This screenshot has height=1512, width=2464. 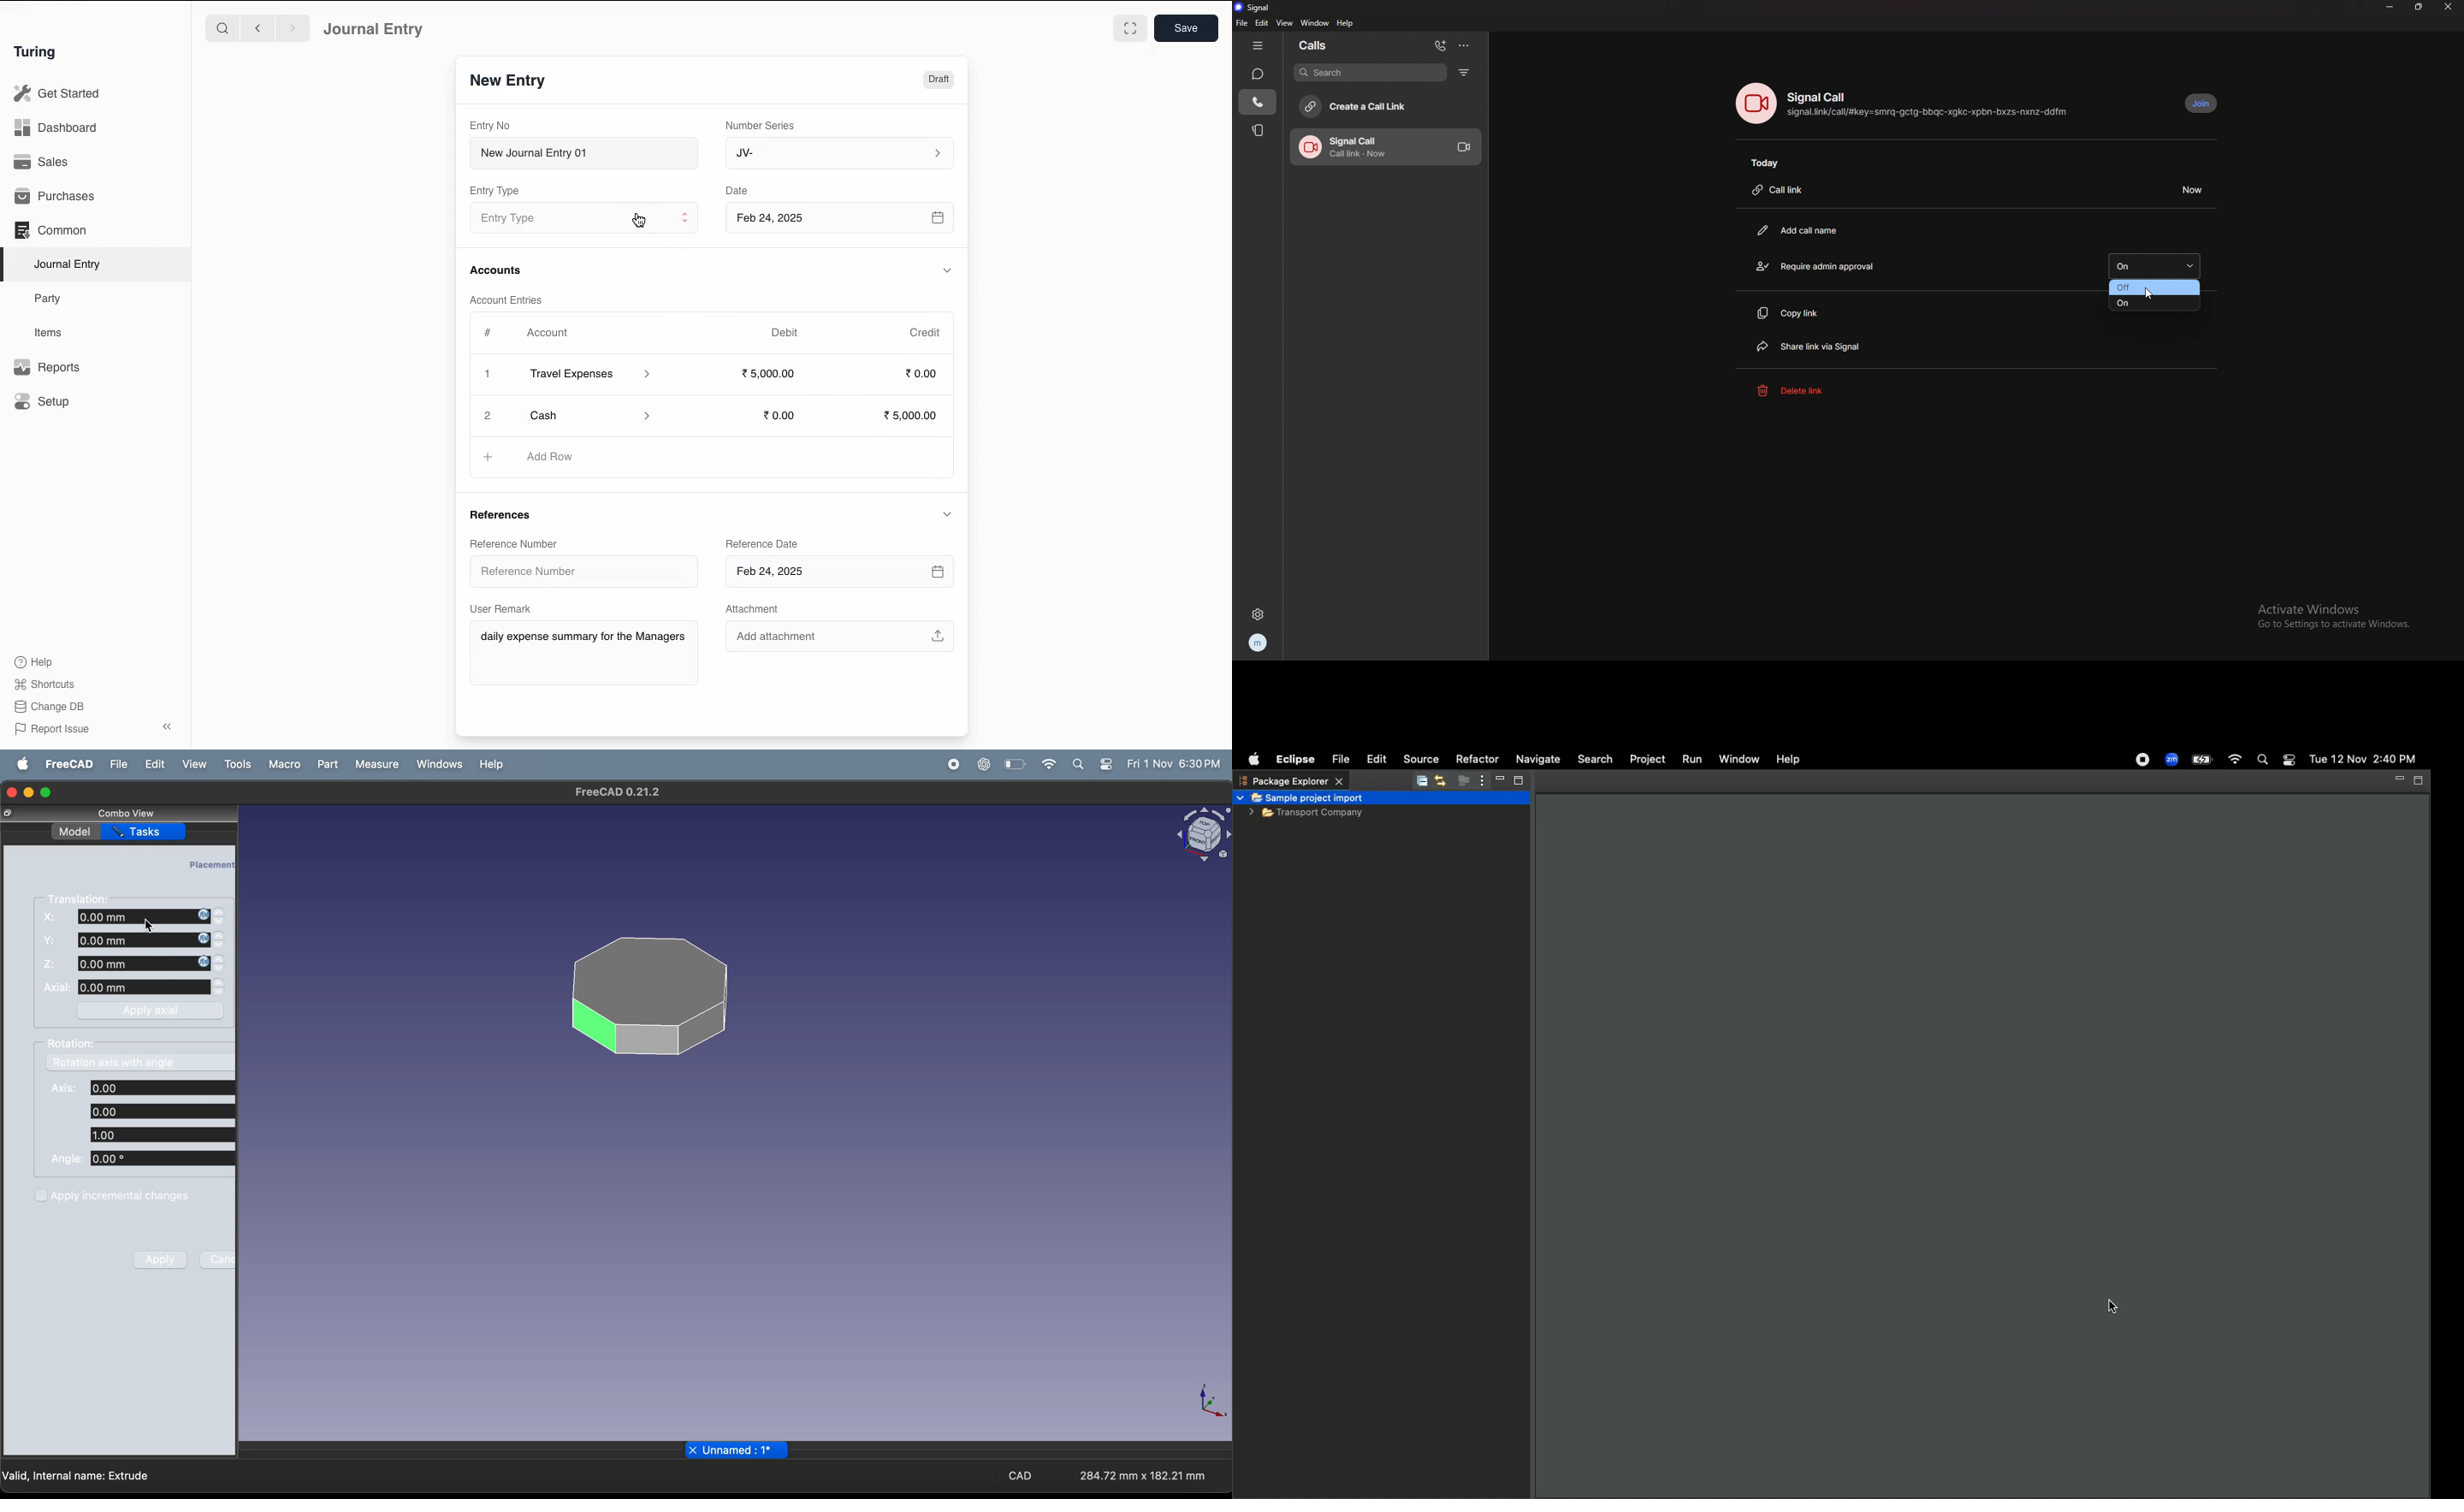 I want to click on chatgpt, so click(x=983, y=764).